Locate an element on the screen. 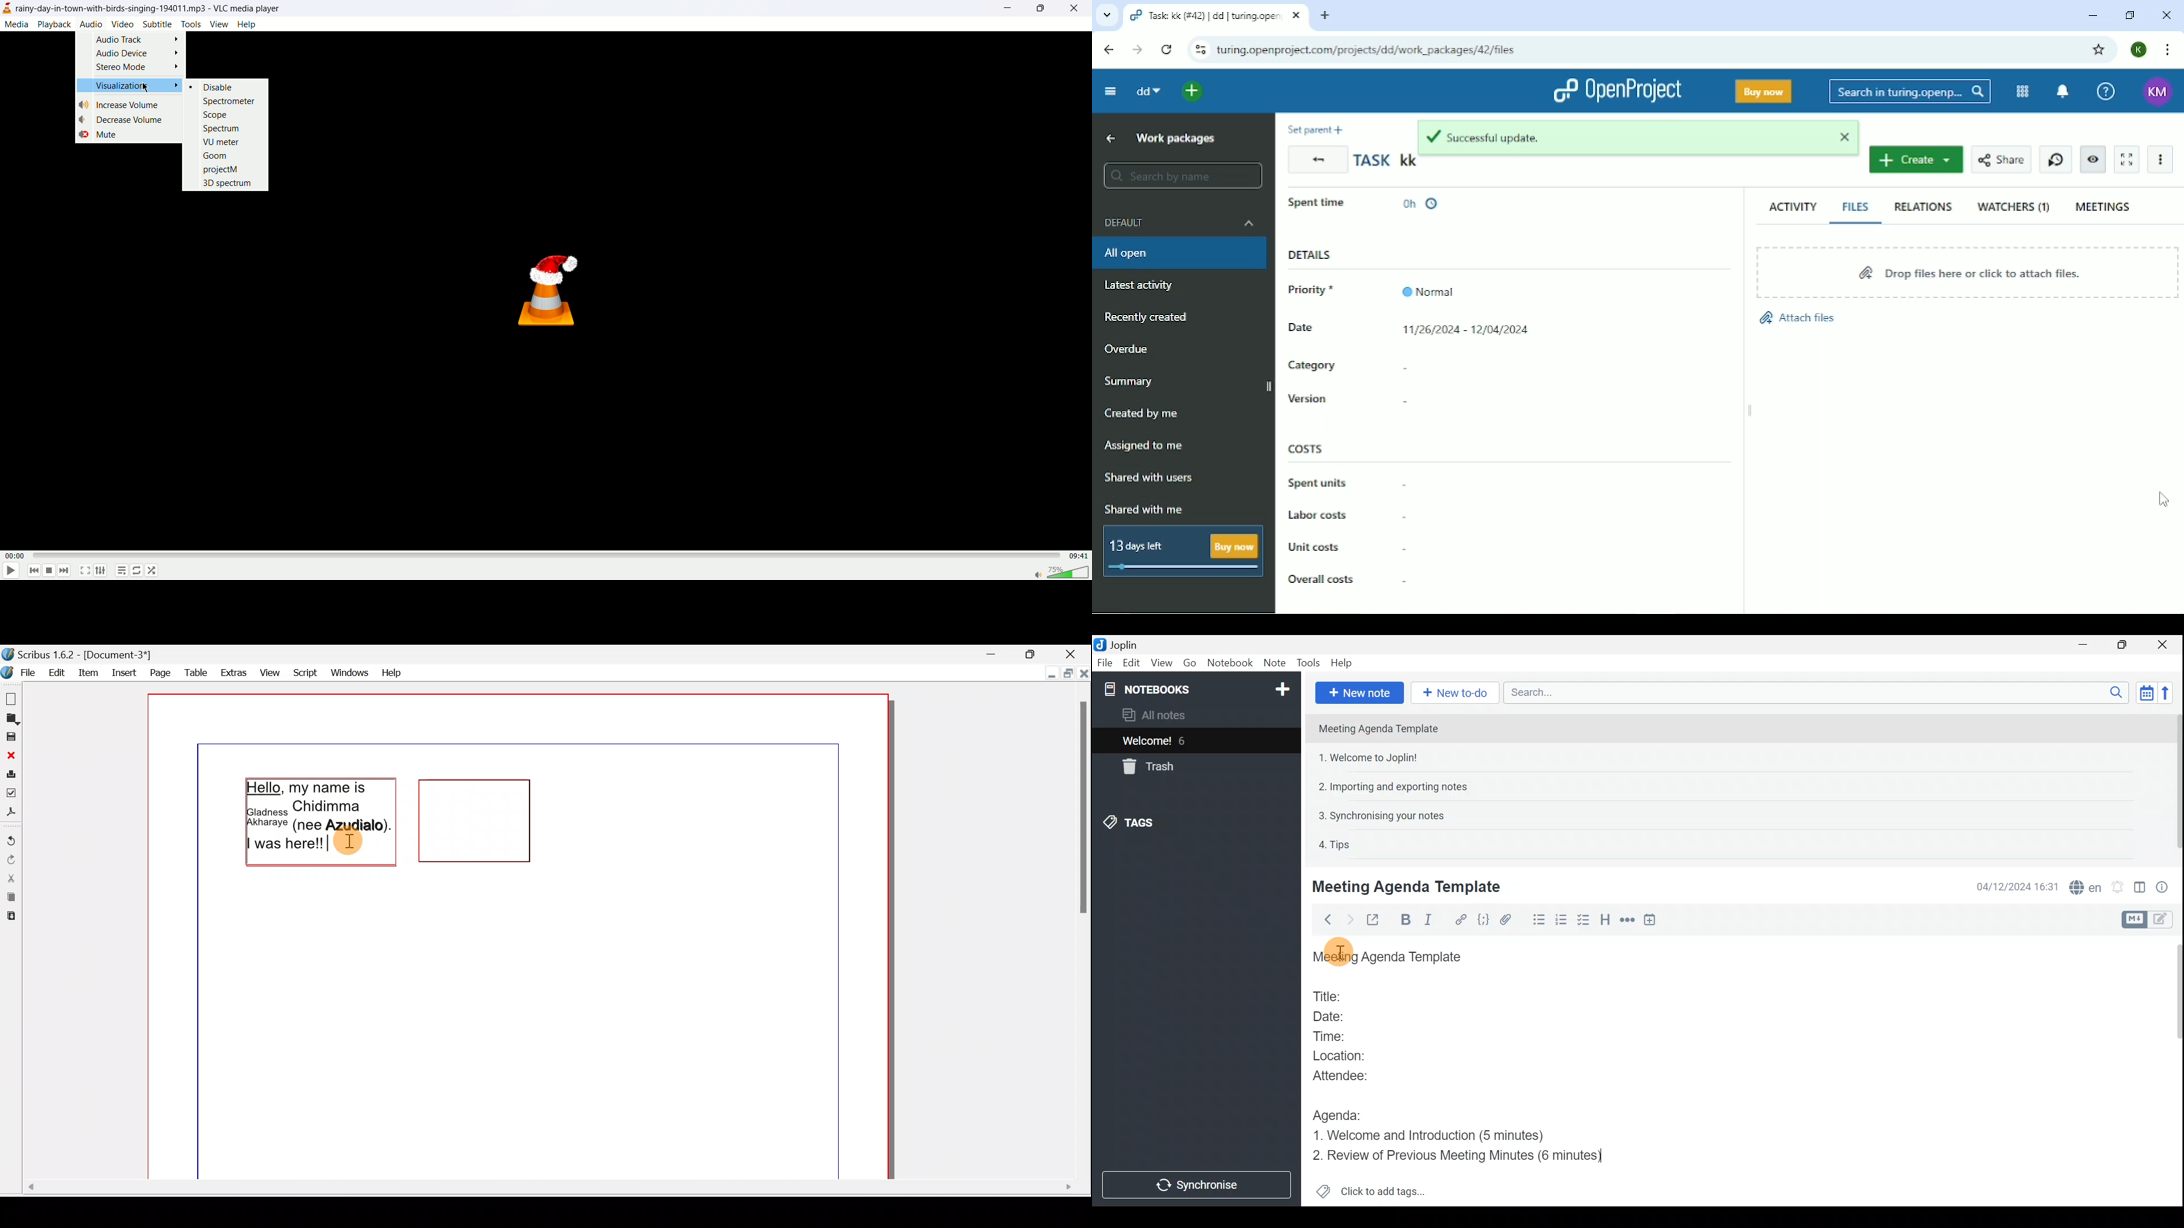 This screenshot has height=1232, width=2184. Scroll bar is located at coordinates (547, 1192).